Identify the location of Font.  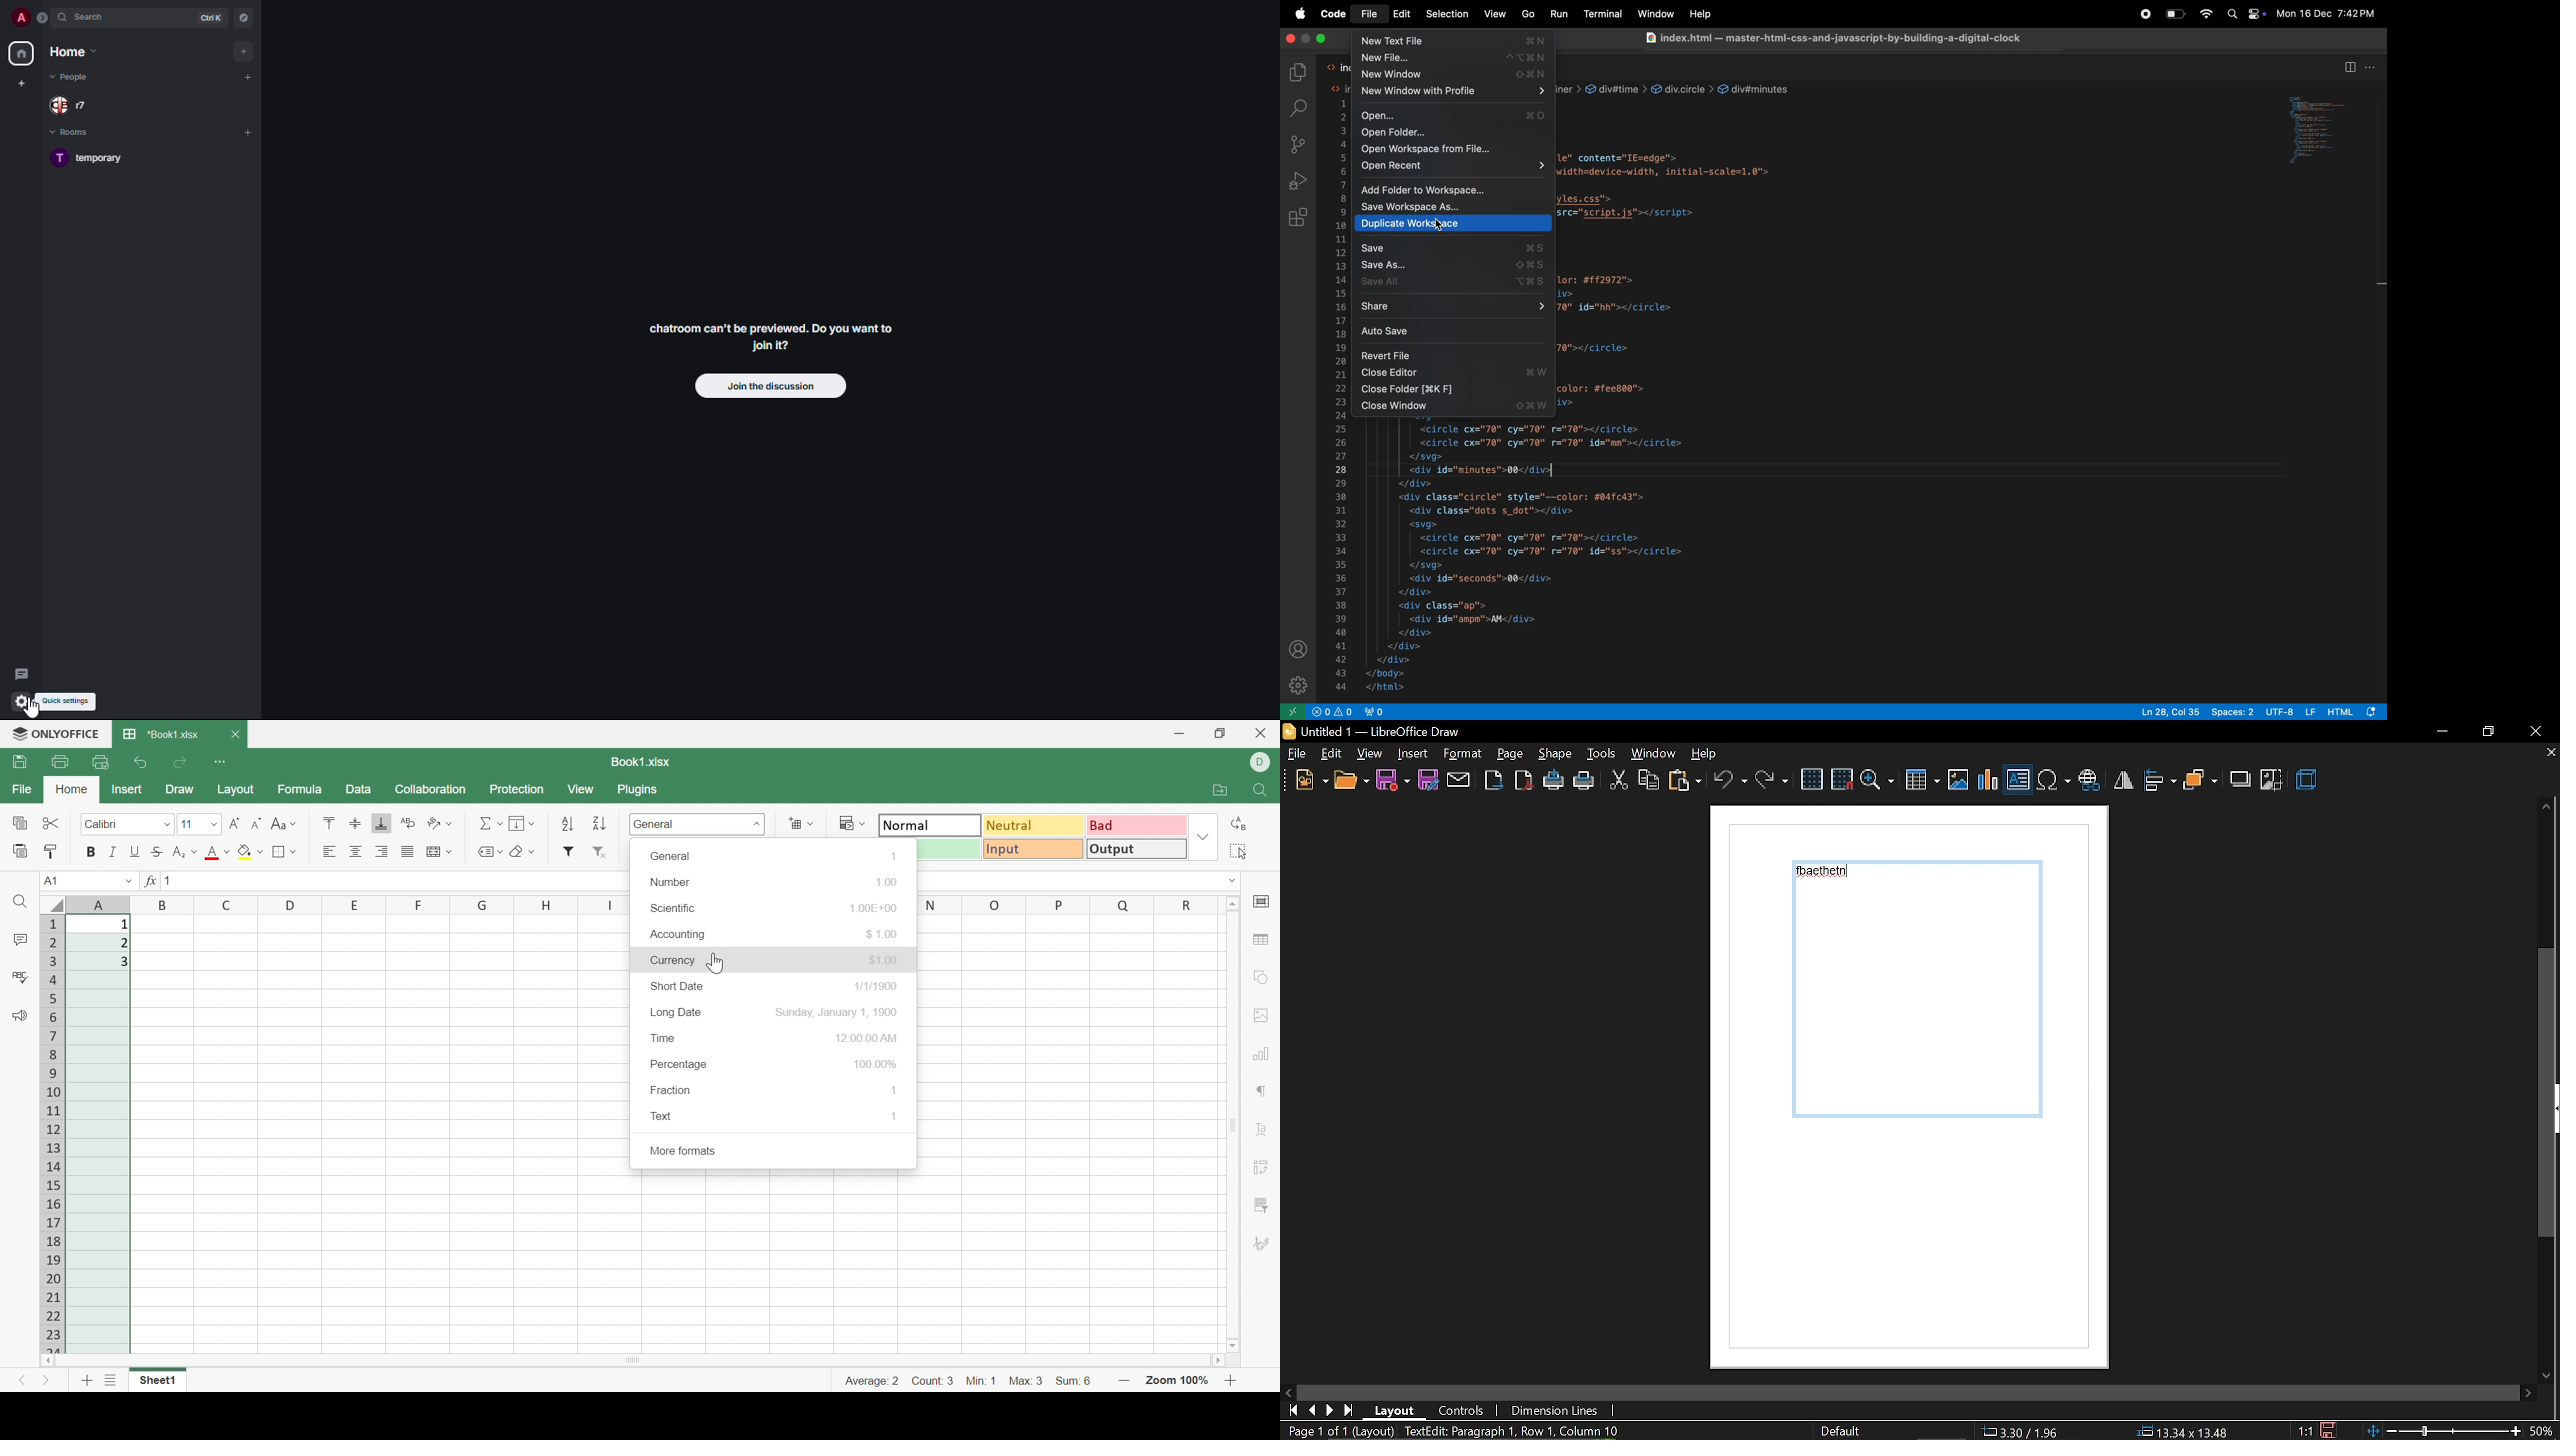
(127, 822).